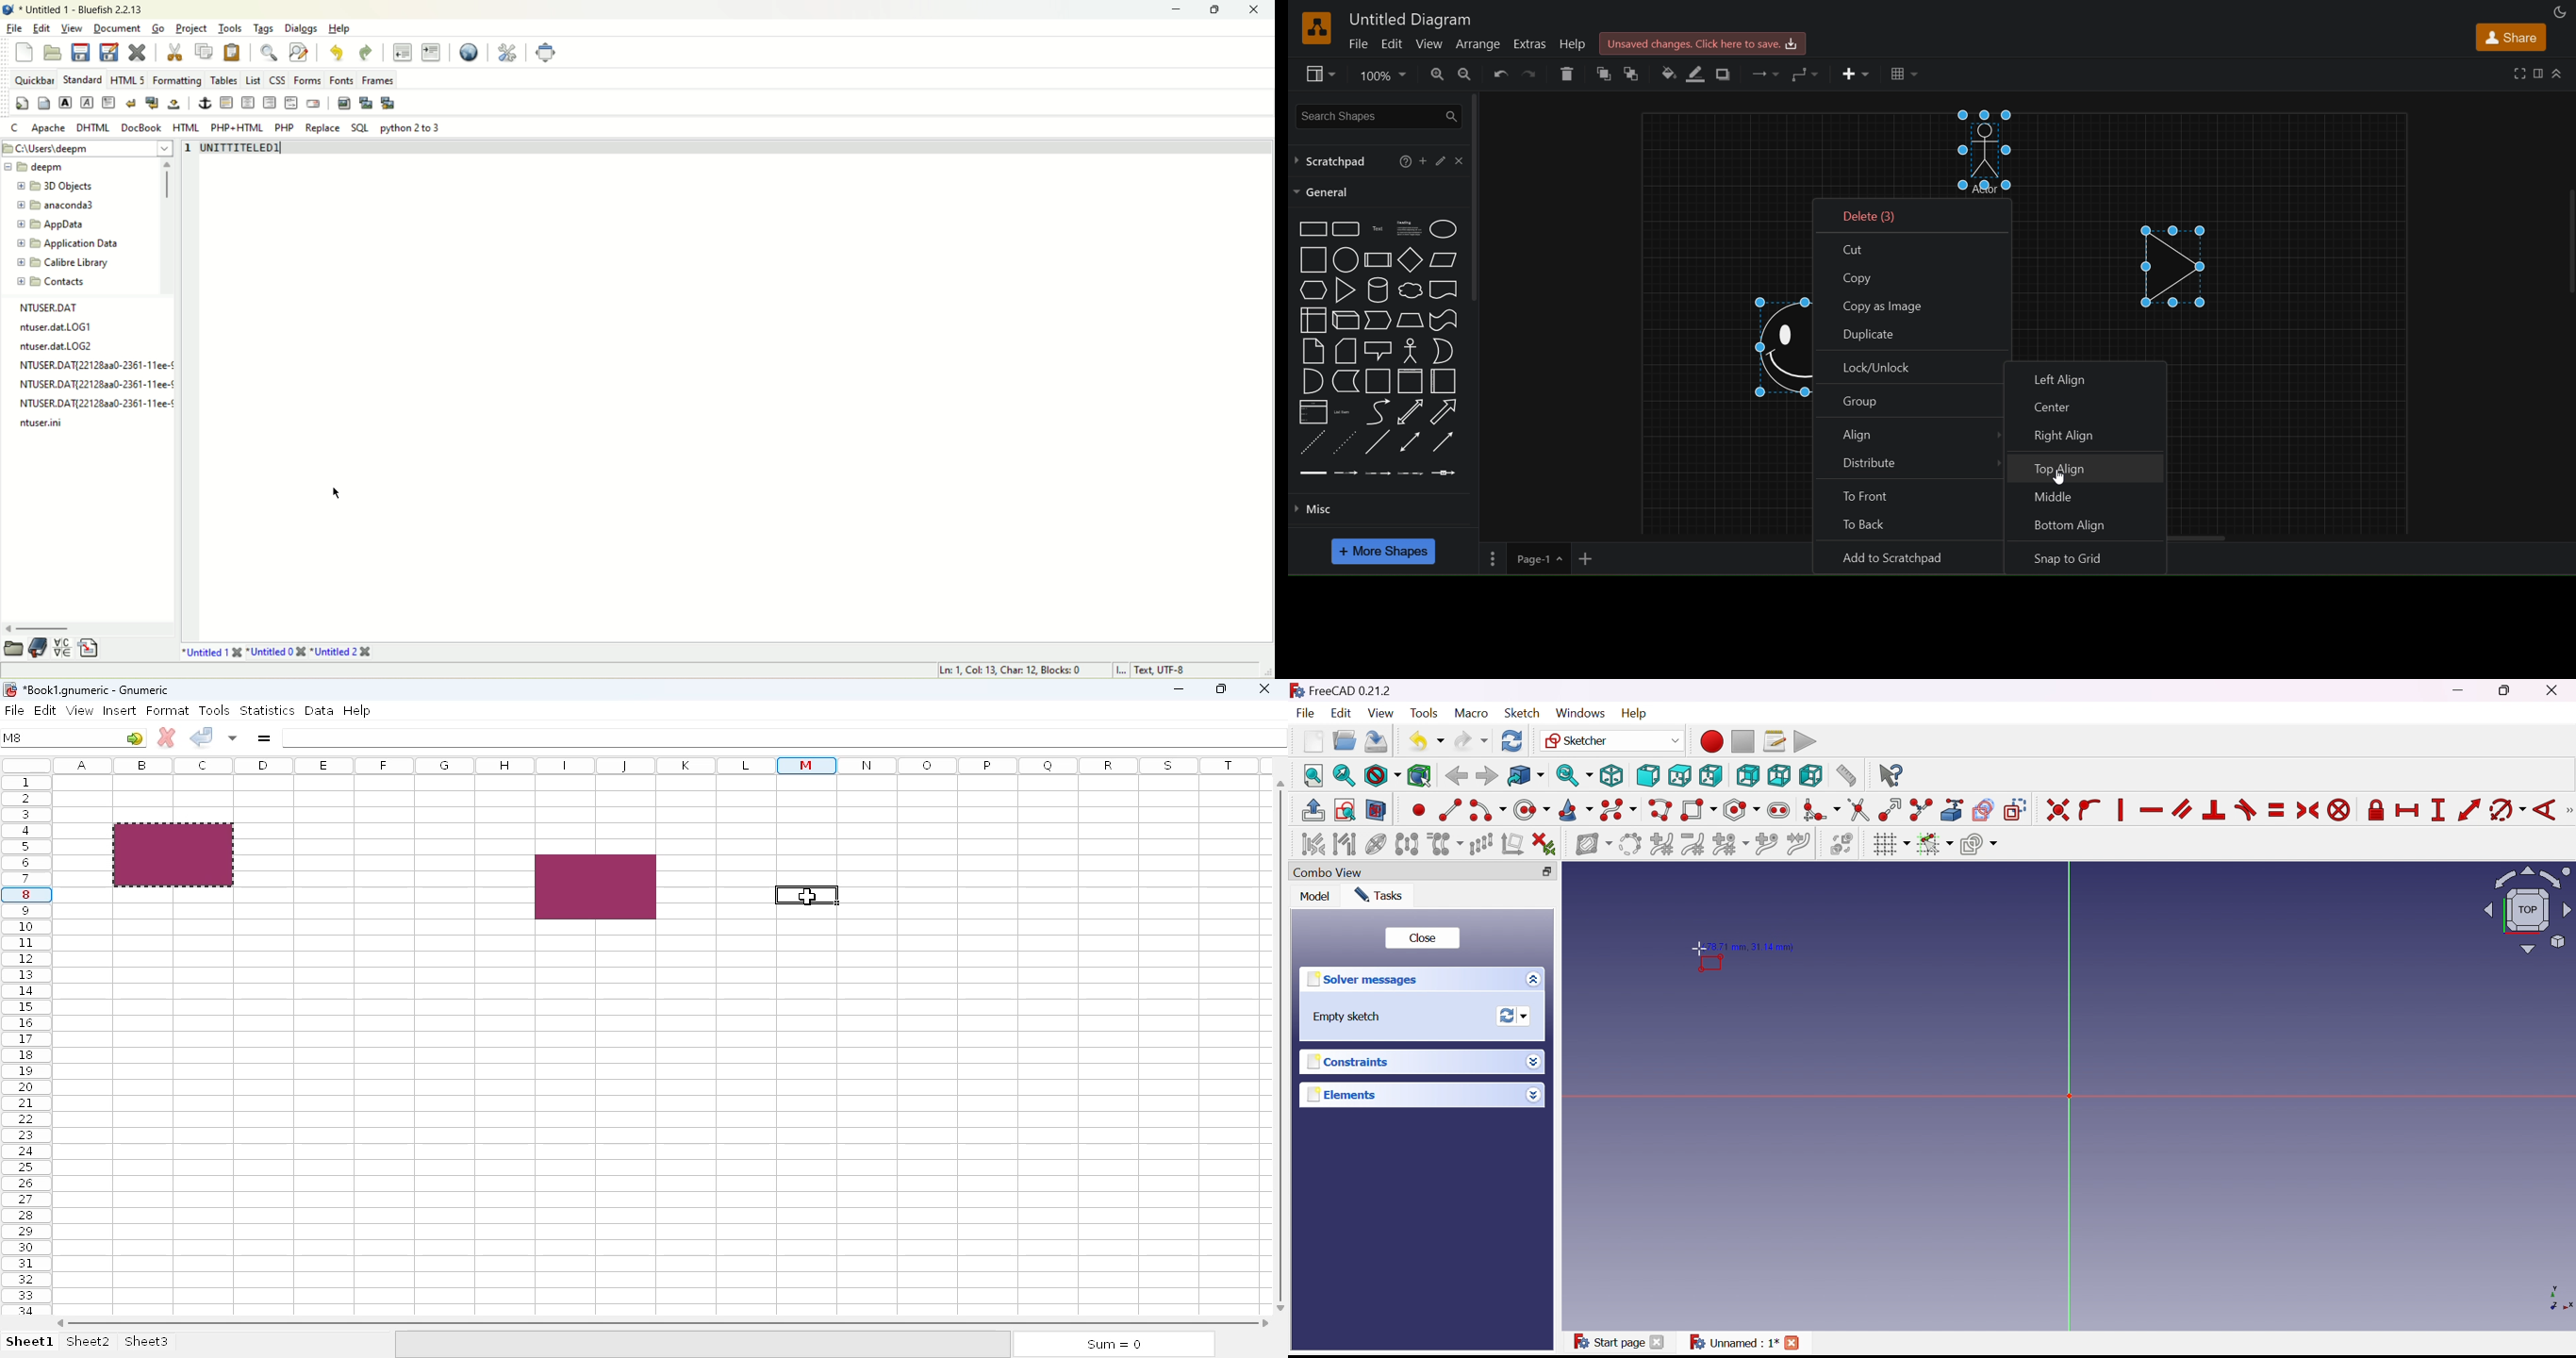 This screenshot has width=2576, height=1372. What do you see at coordinates (9, 690) in the screenshot?
I see `logo` at bounding box center [9, 690].